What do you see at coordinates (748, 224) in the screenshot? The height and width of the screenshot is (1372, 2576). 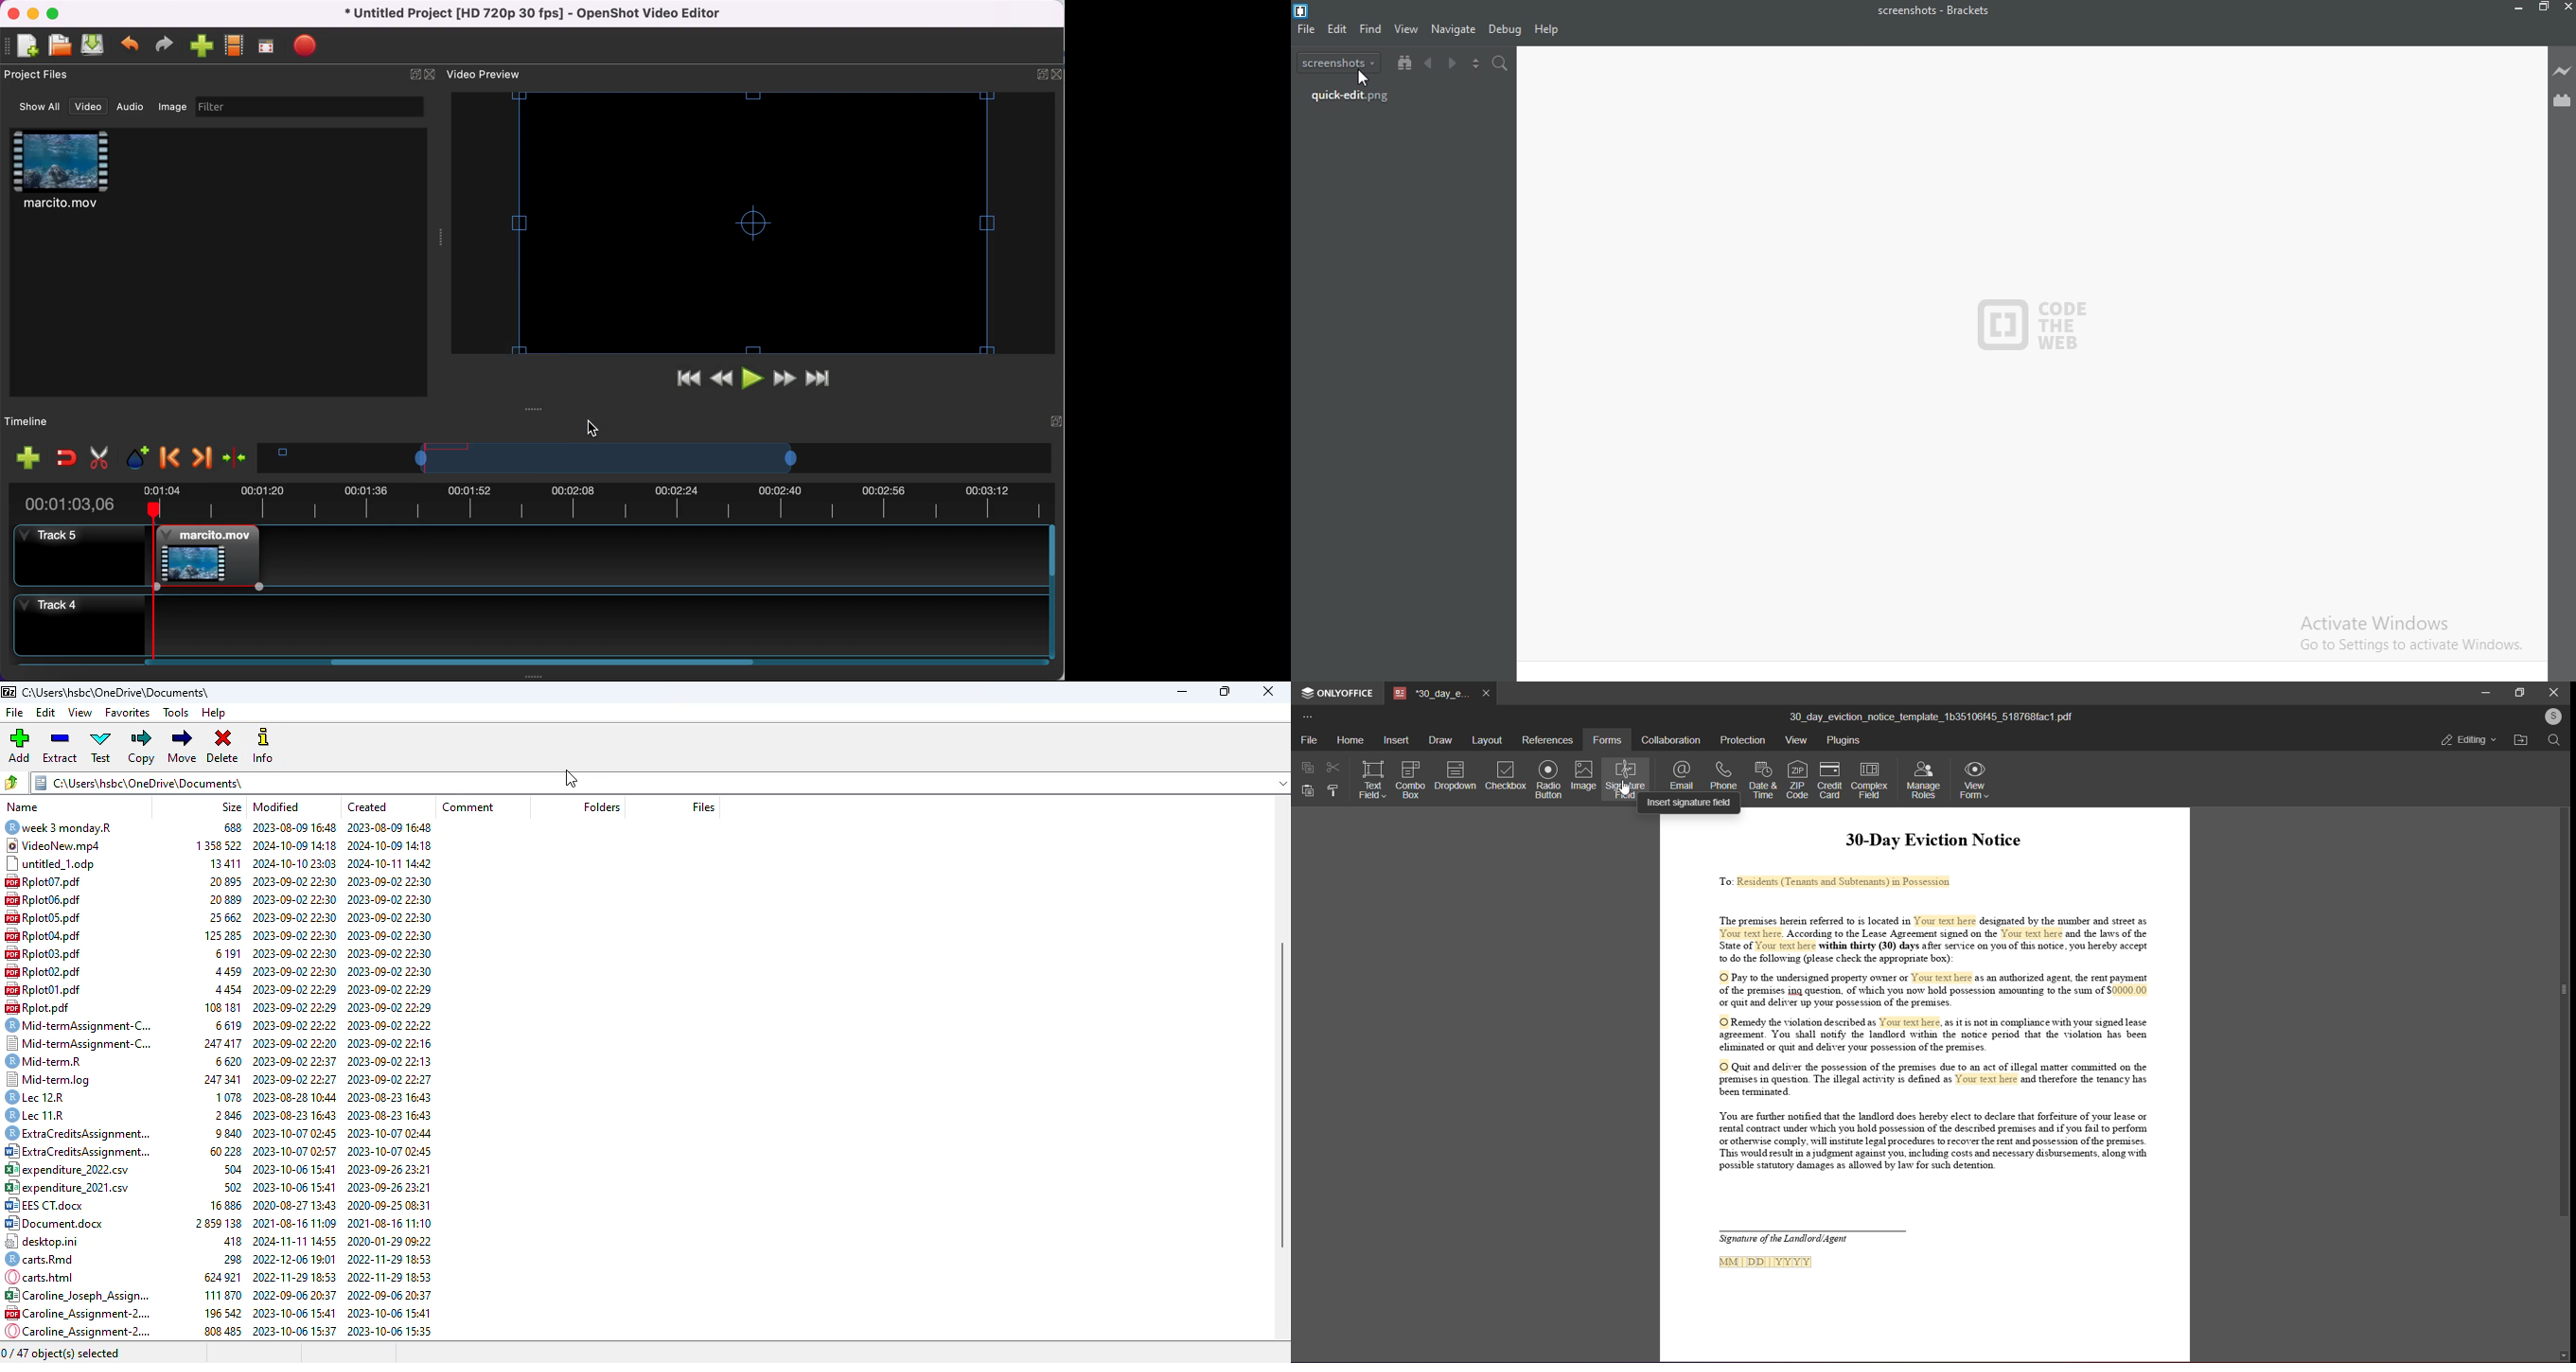 I see `video preview` at bounding box center [748, 224].